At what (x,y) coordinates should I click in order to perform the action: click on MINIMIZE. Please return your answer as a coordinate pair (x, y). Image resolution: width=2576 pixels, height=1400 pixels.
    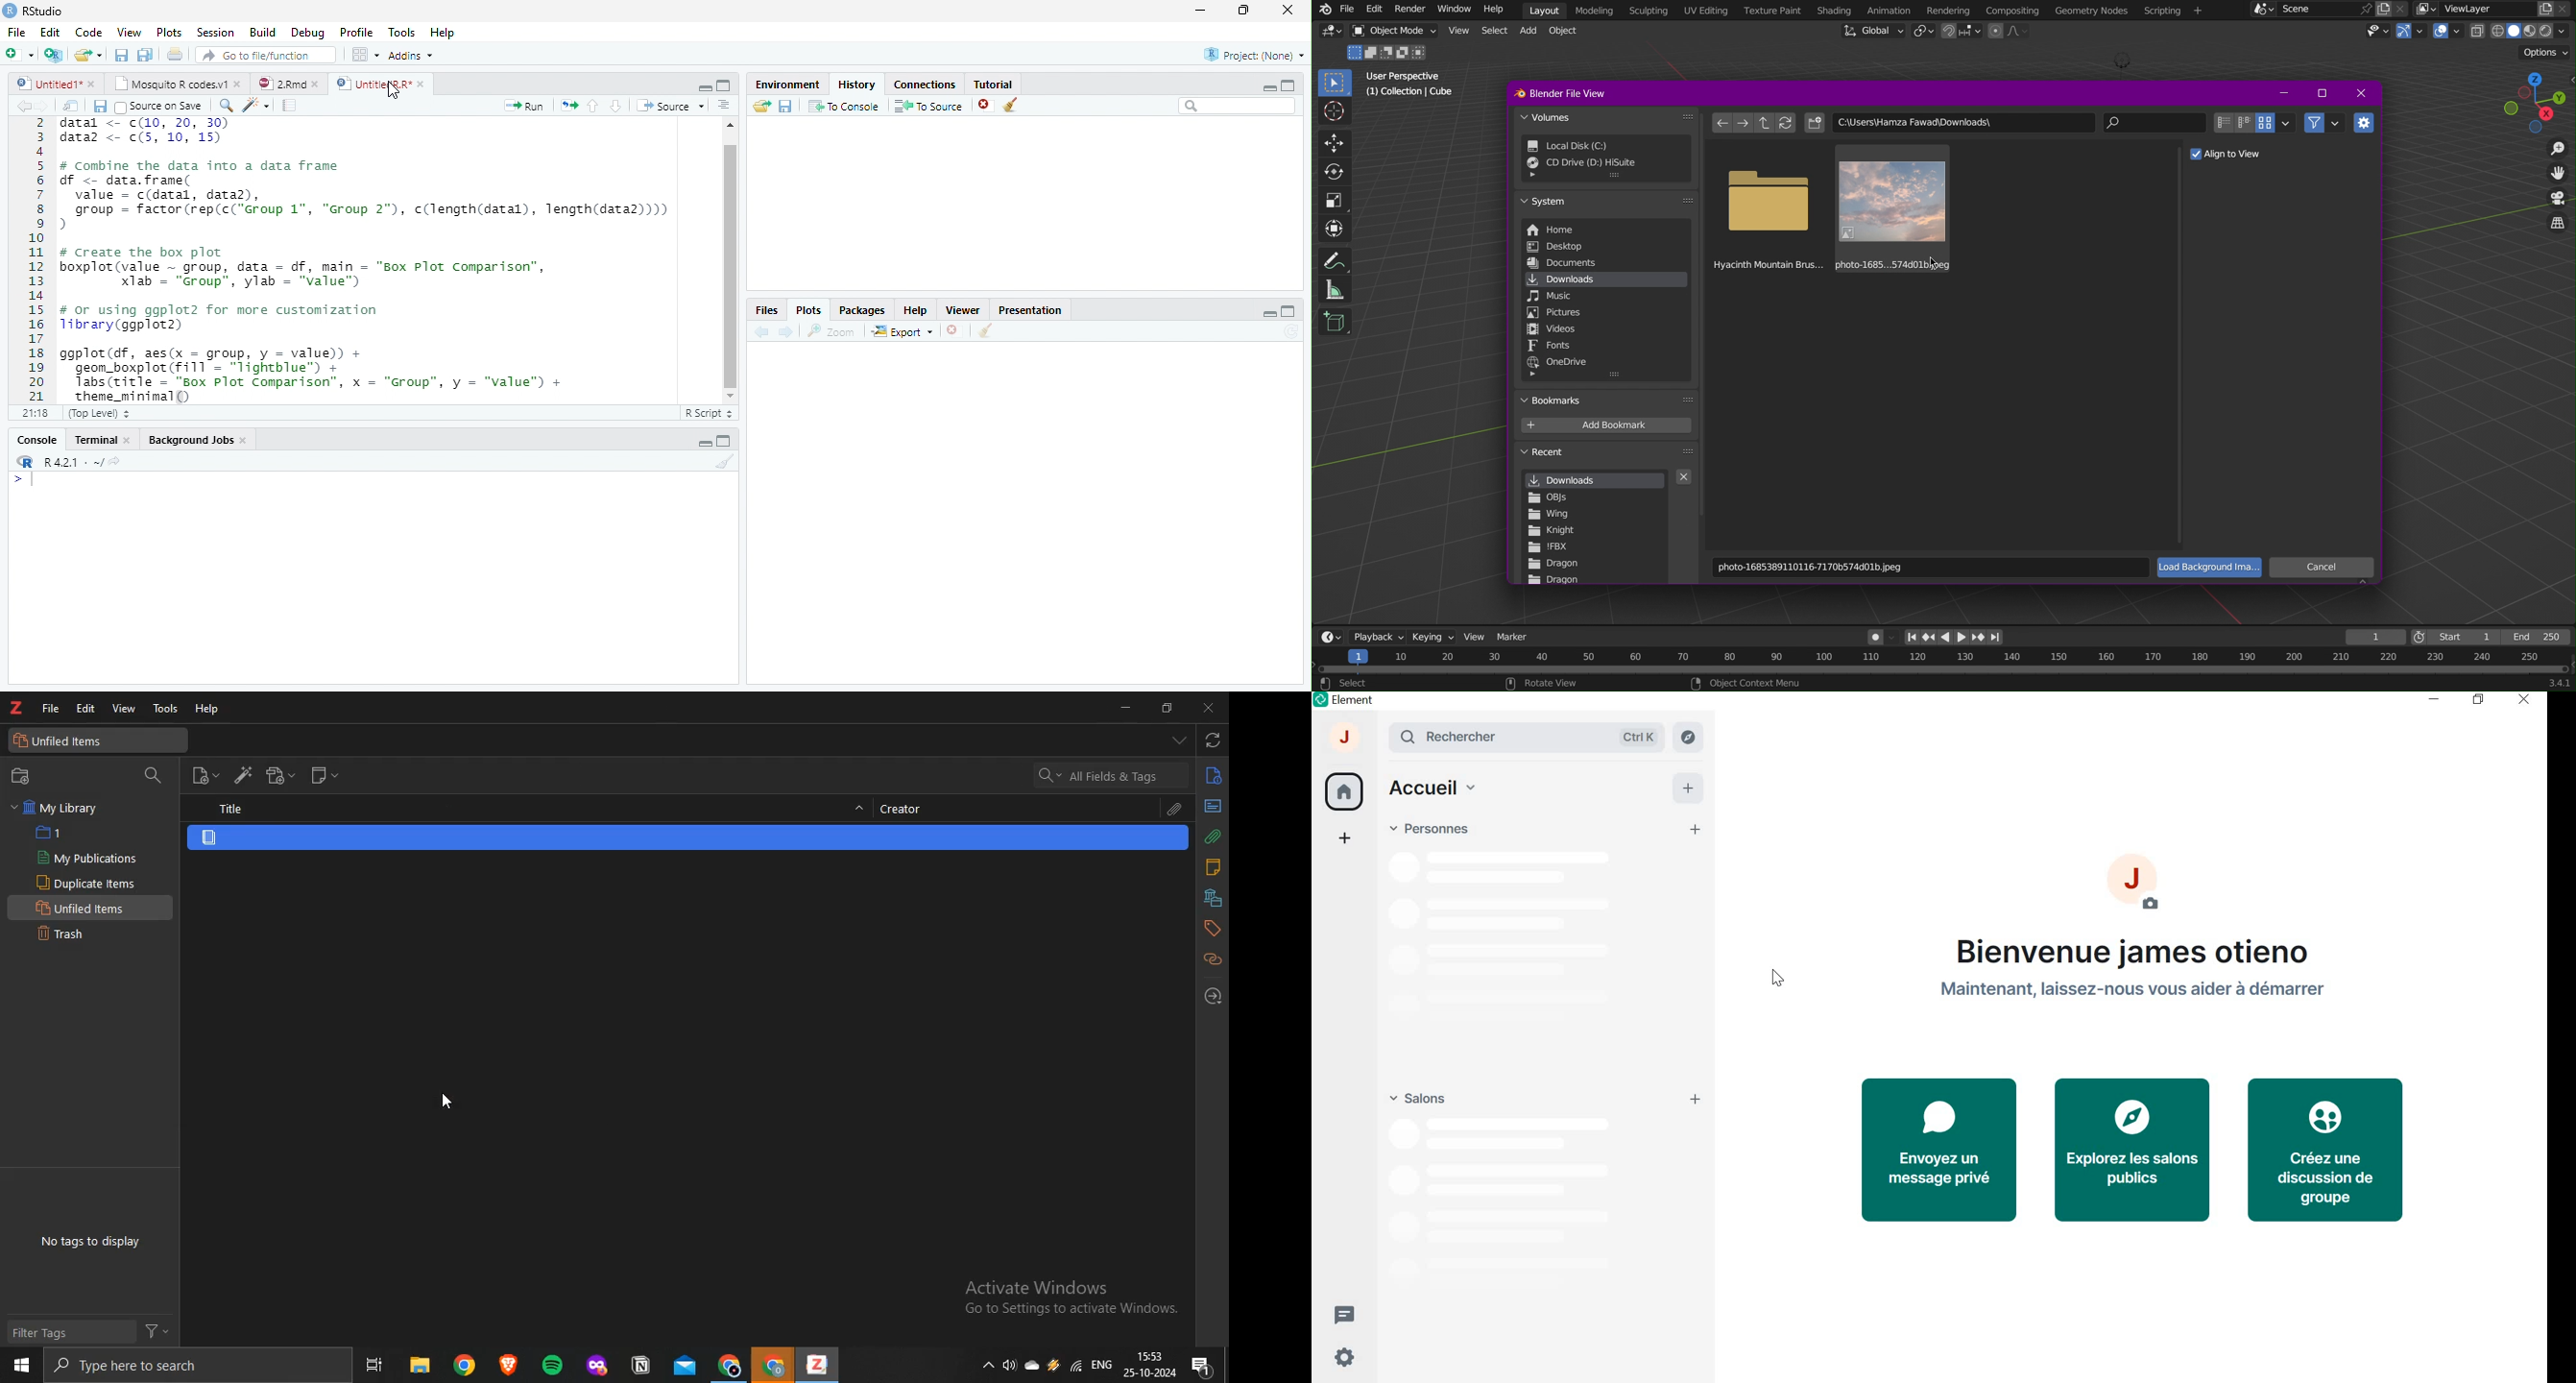
    Looking at the image, I should click on (2435, 699).